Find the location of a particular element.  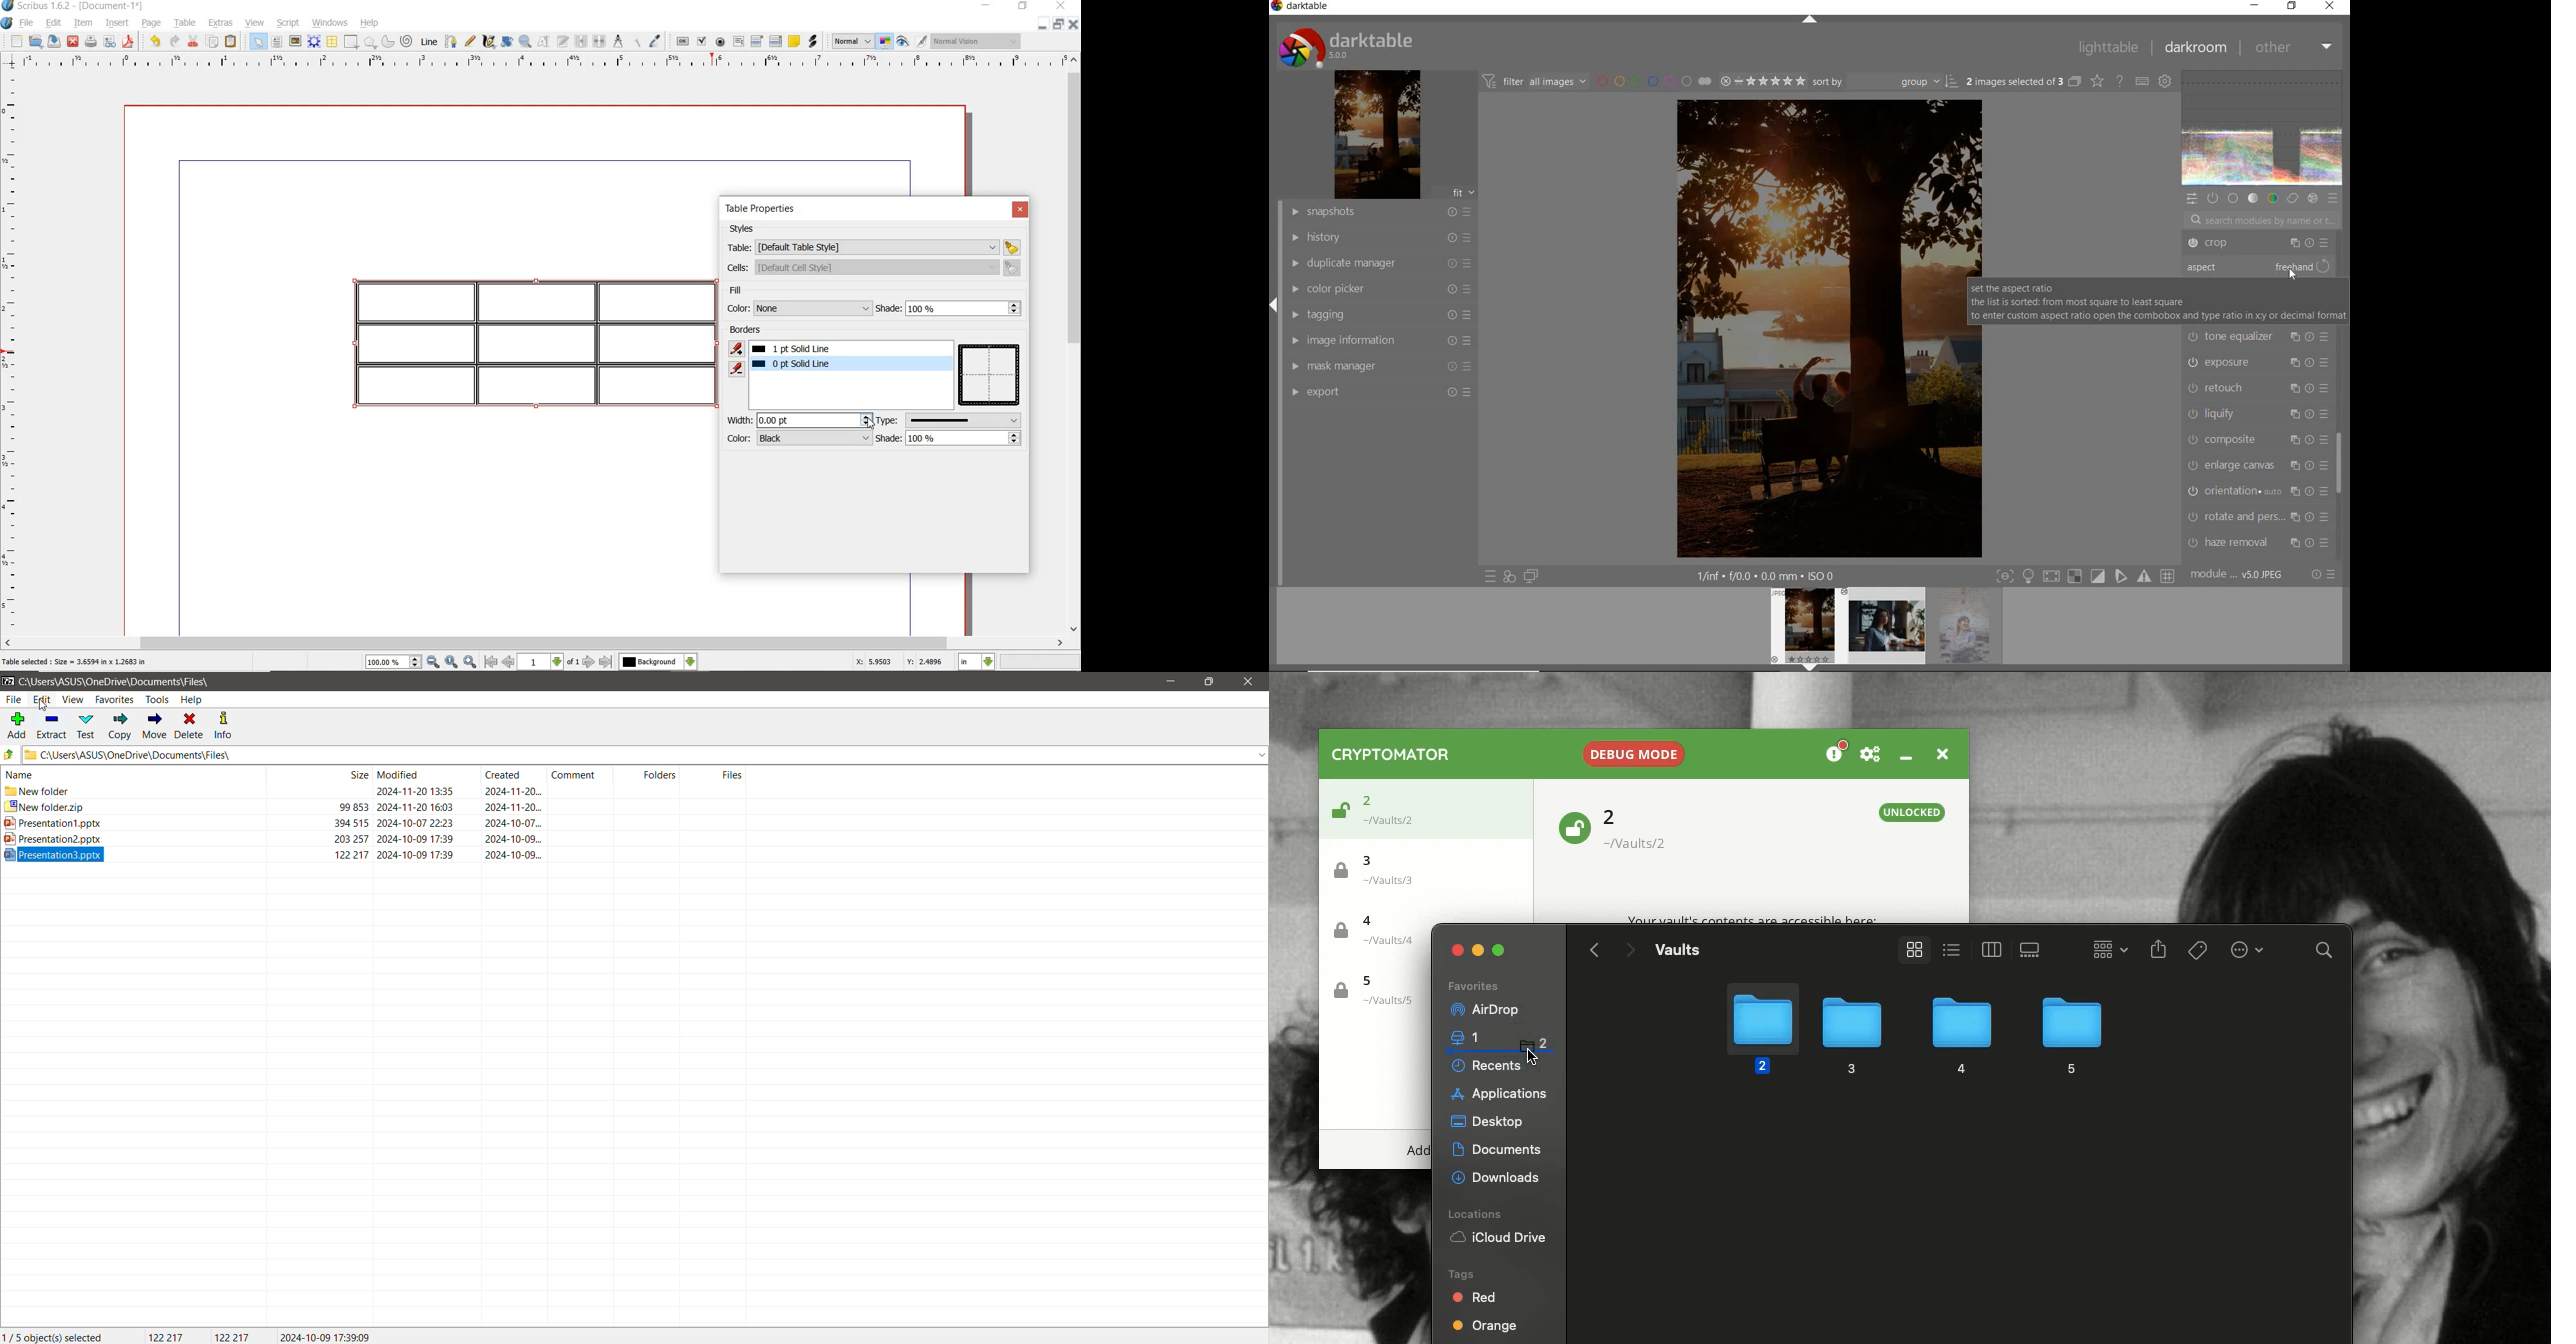

Delete is located at coordinates (190, 726).